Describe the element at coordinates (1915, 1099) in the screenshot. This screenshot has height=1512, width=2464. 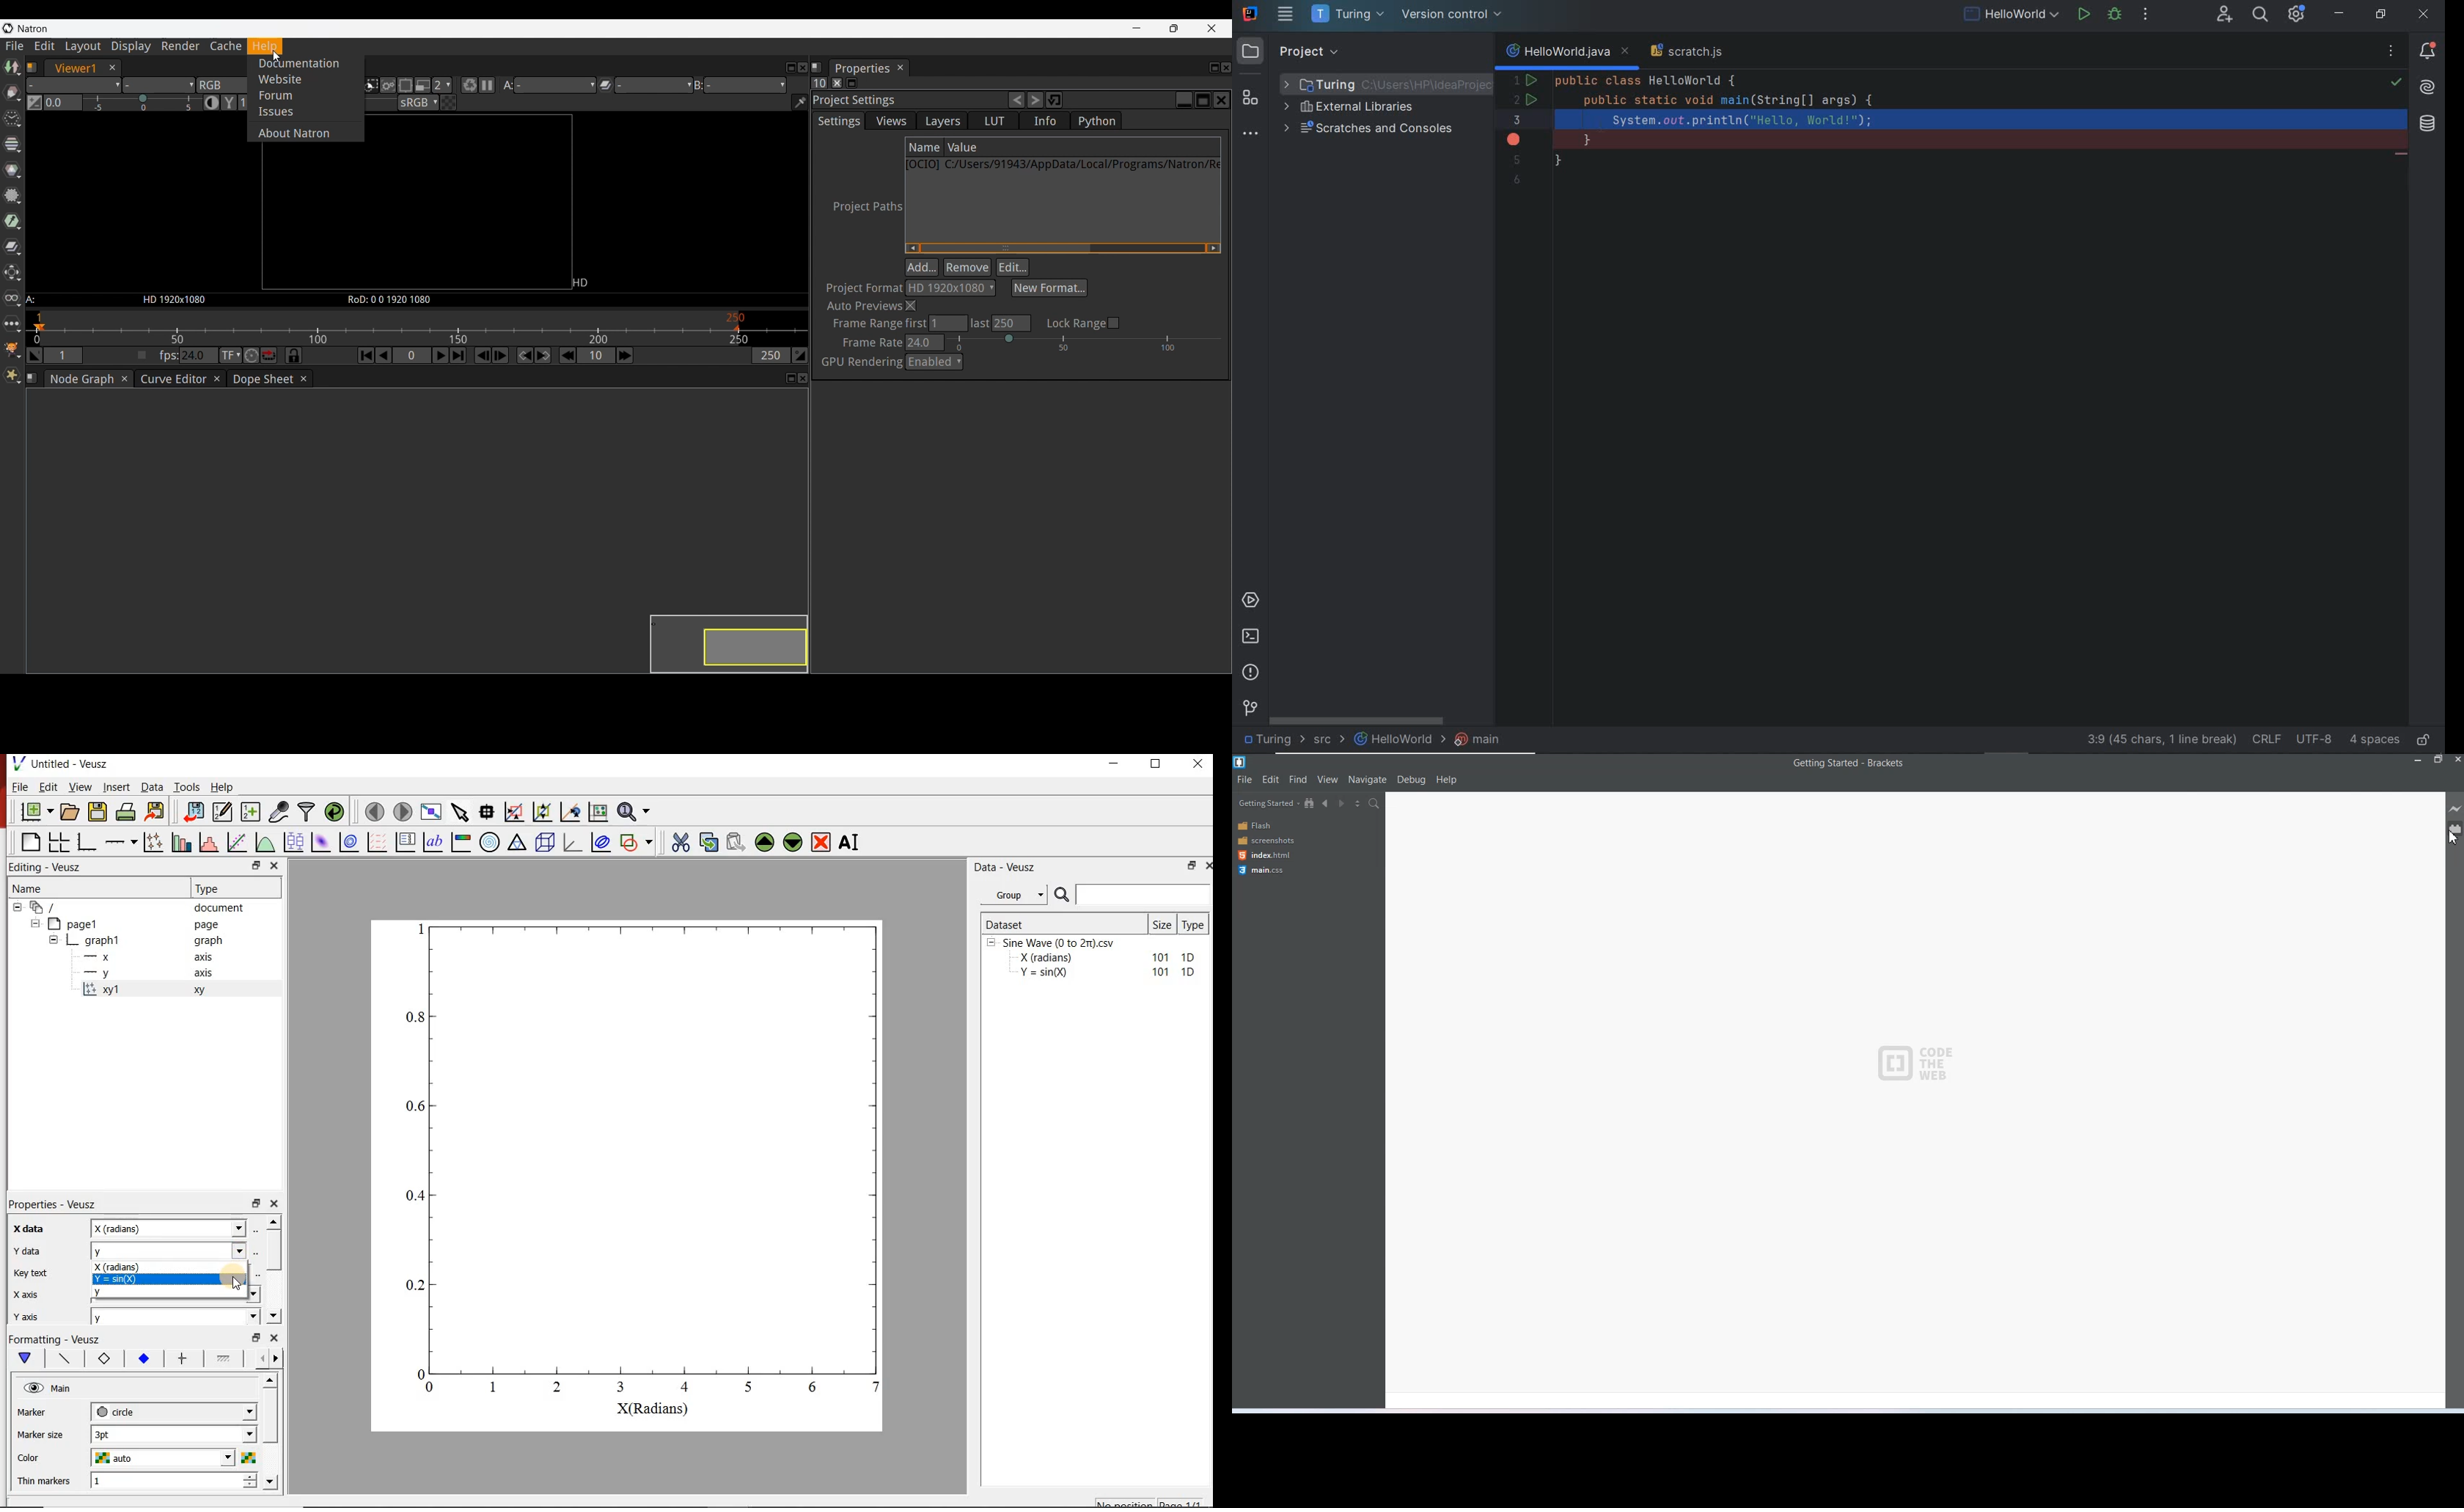
I see `Default Getting Started Screen` at that location.